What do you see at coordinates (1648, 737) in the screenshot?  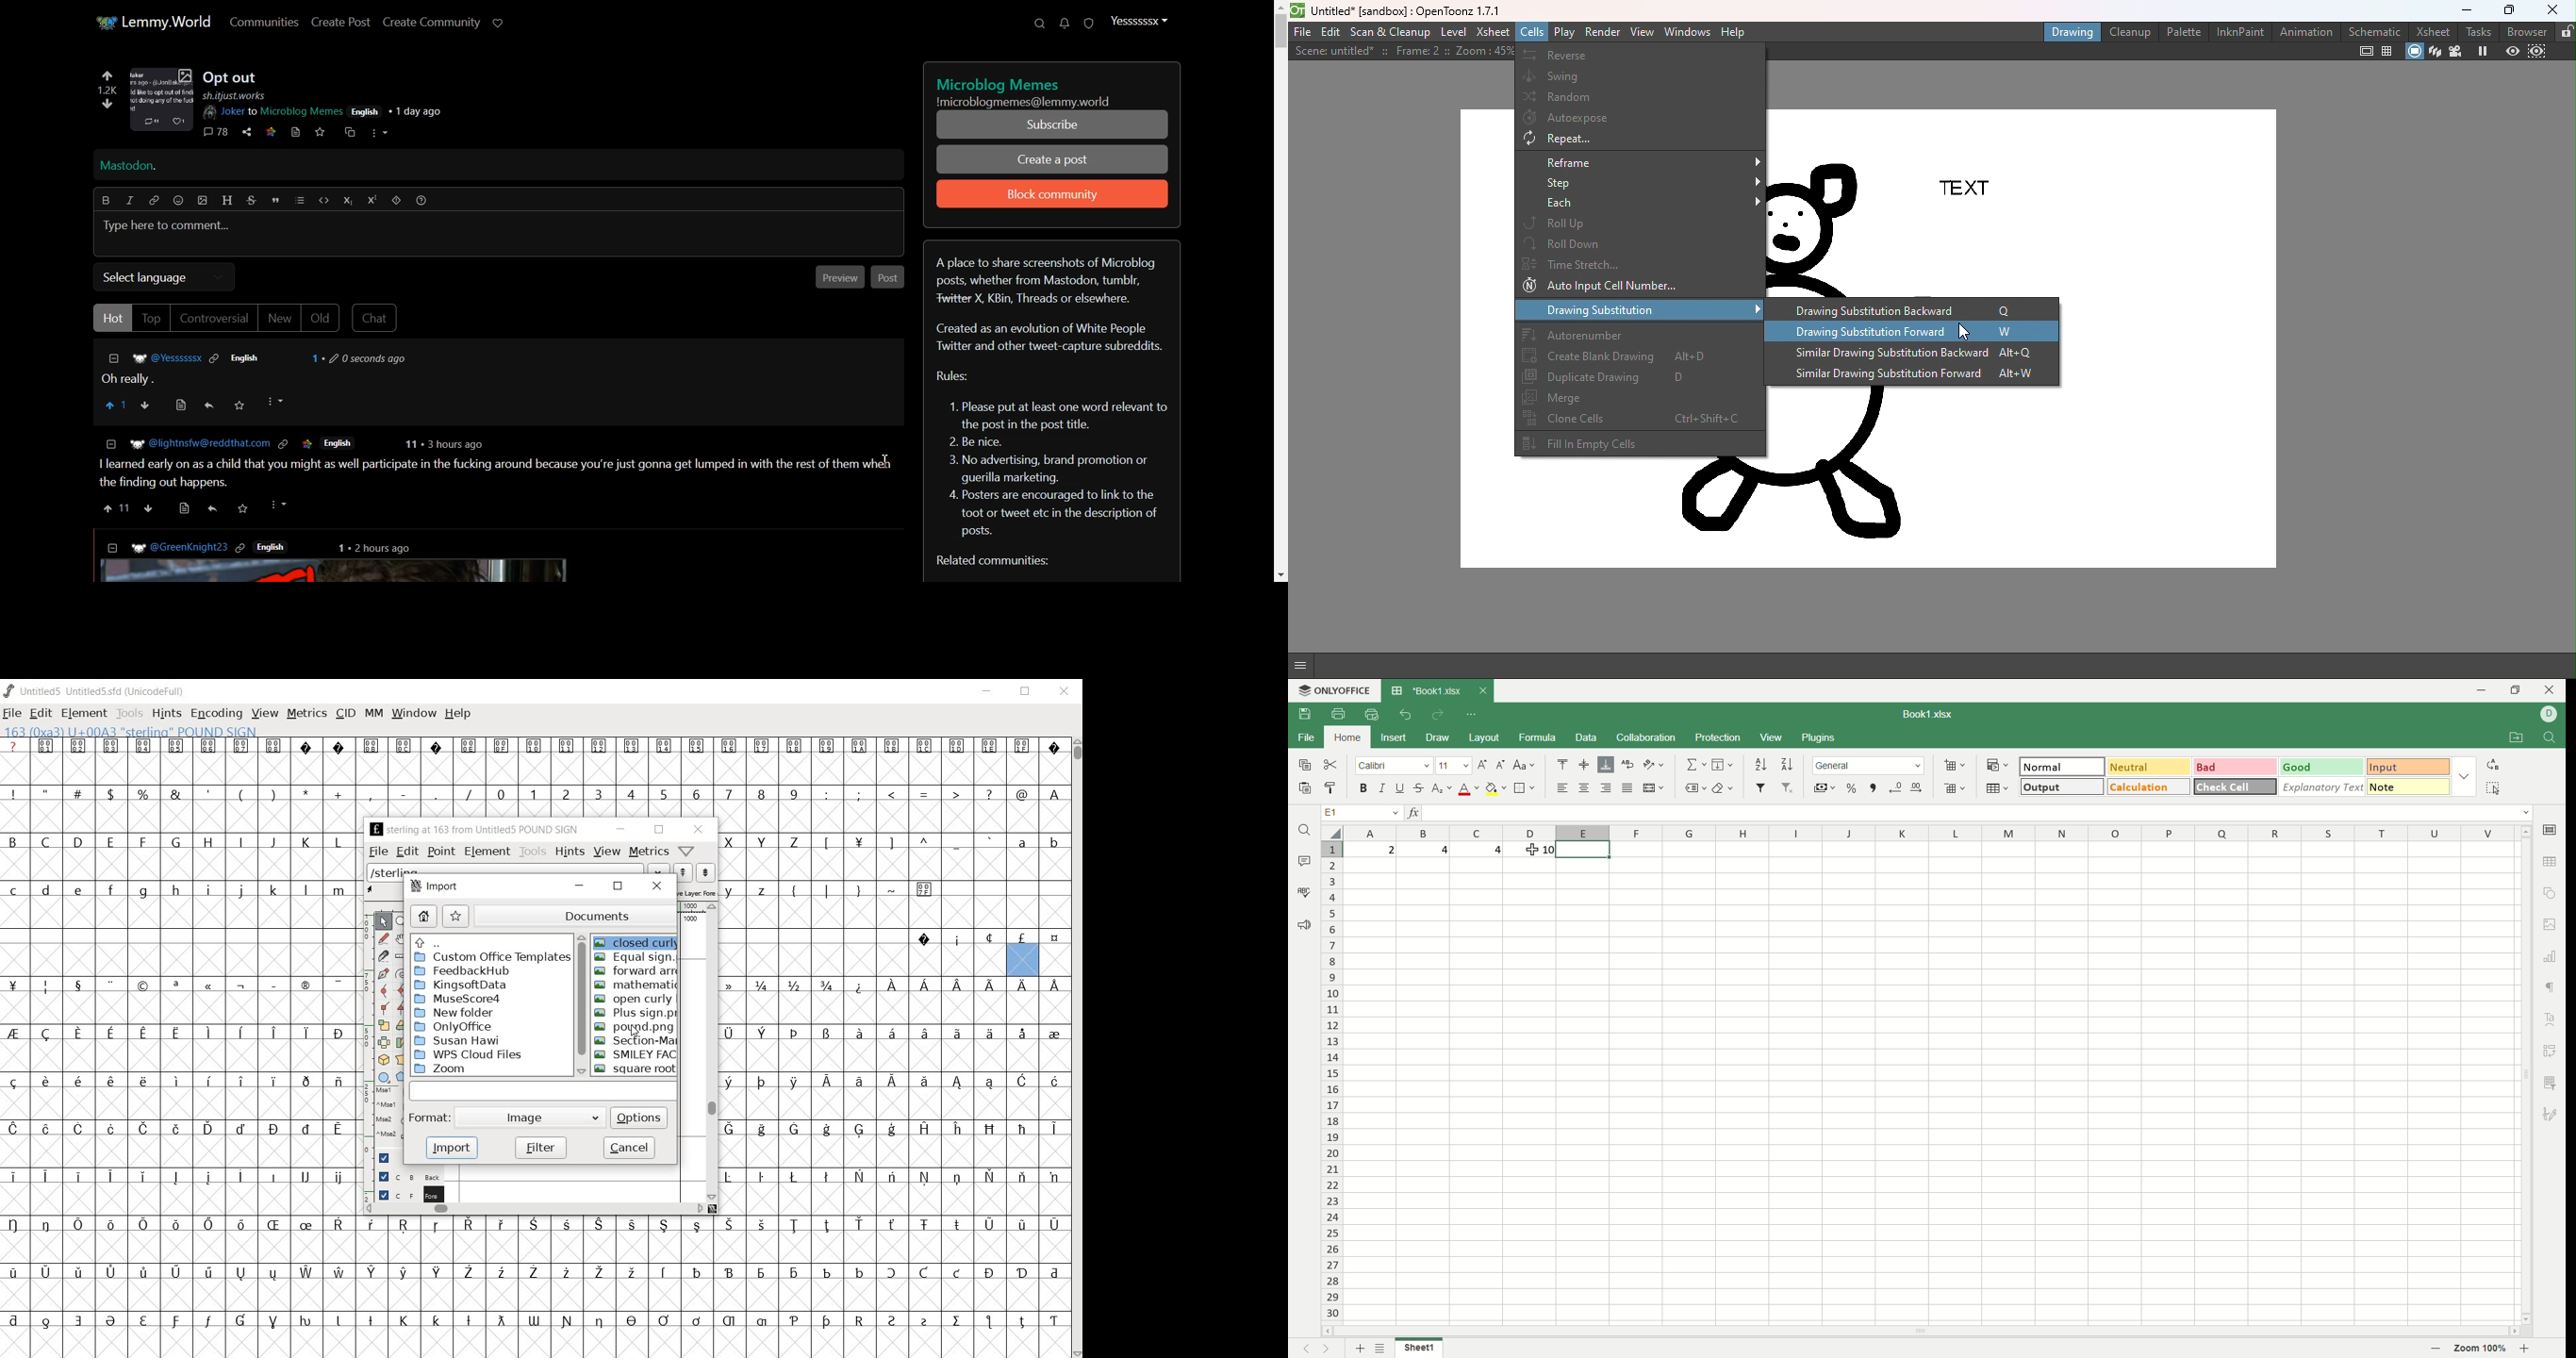 I see `collaboration` at bounding box center [1648, 737].